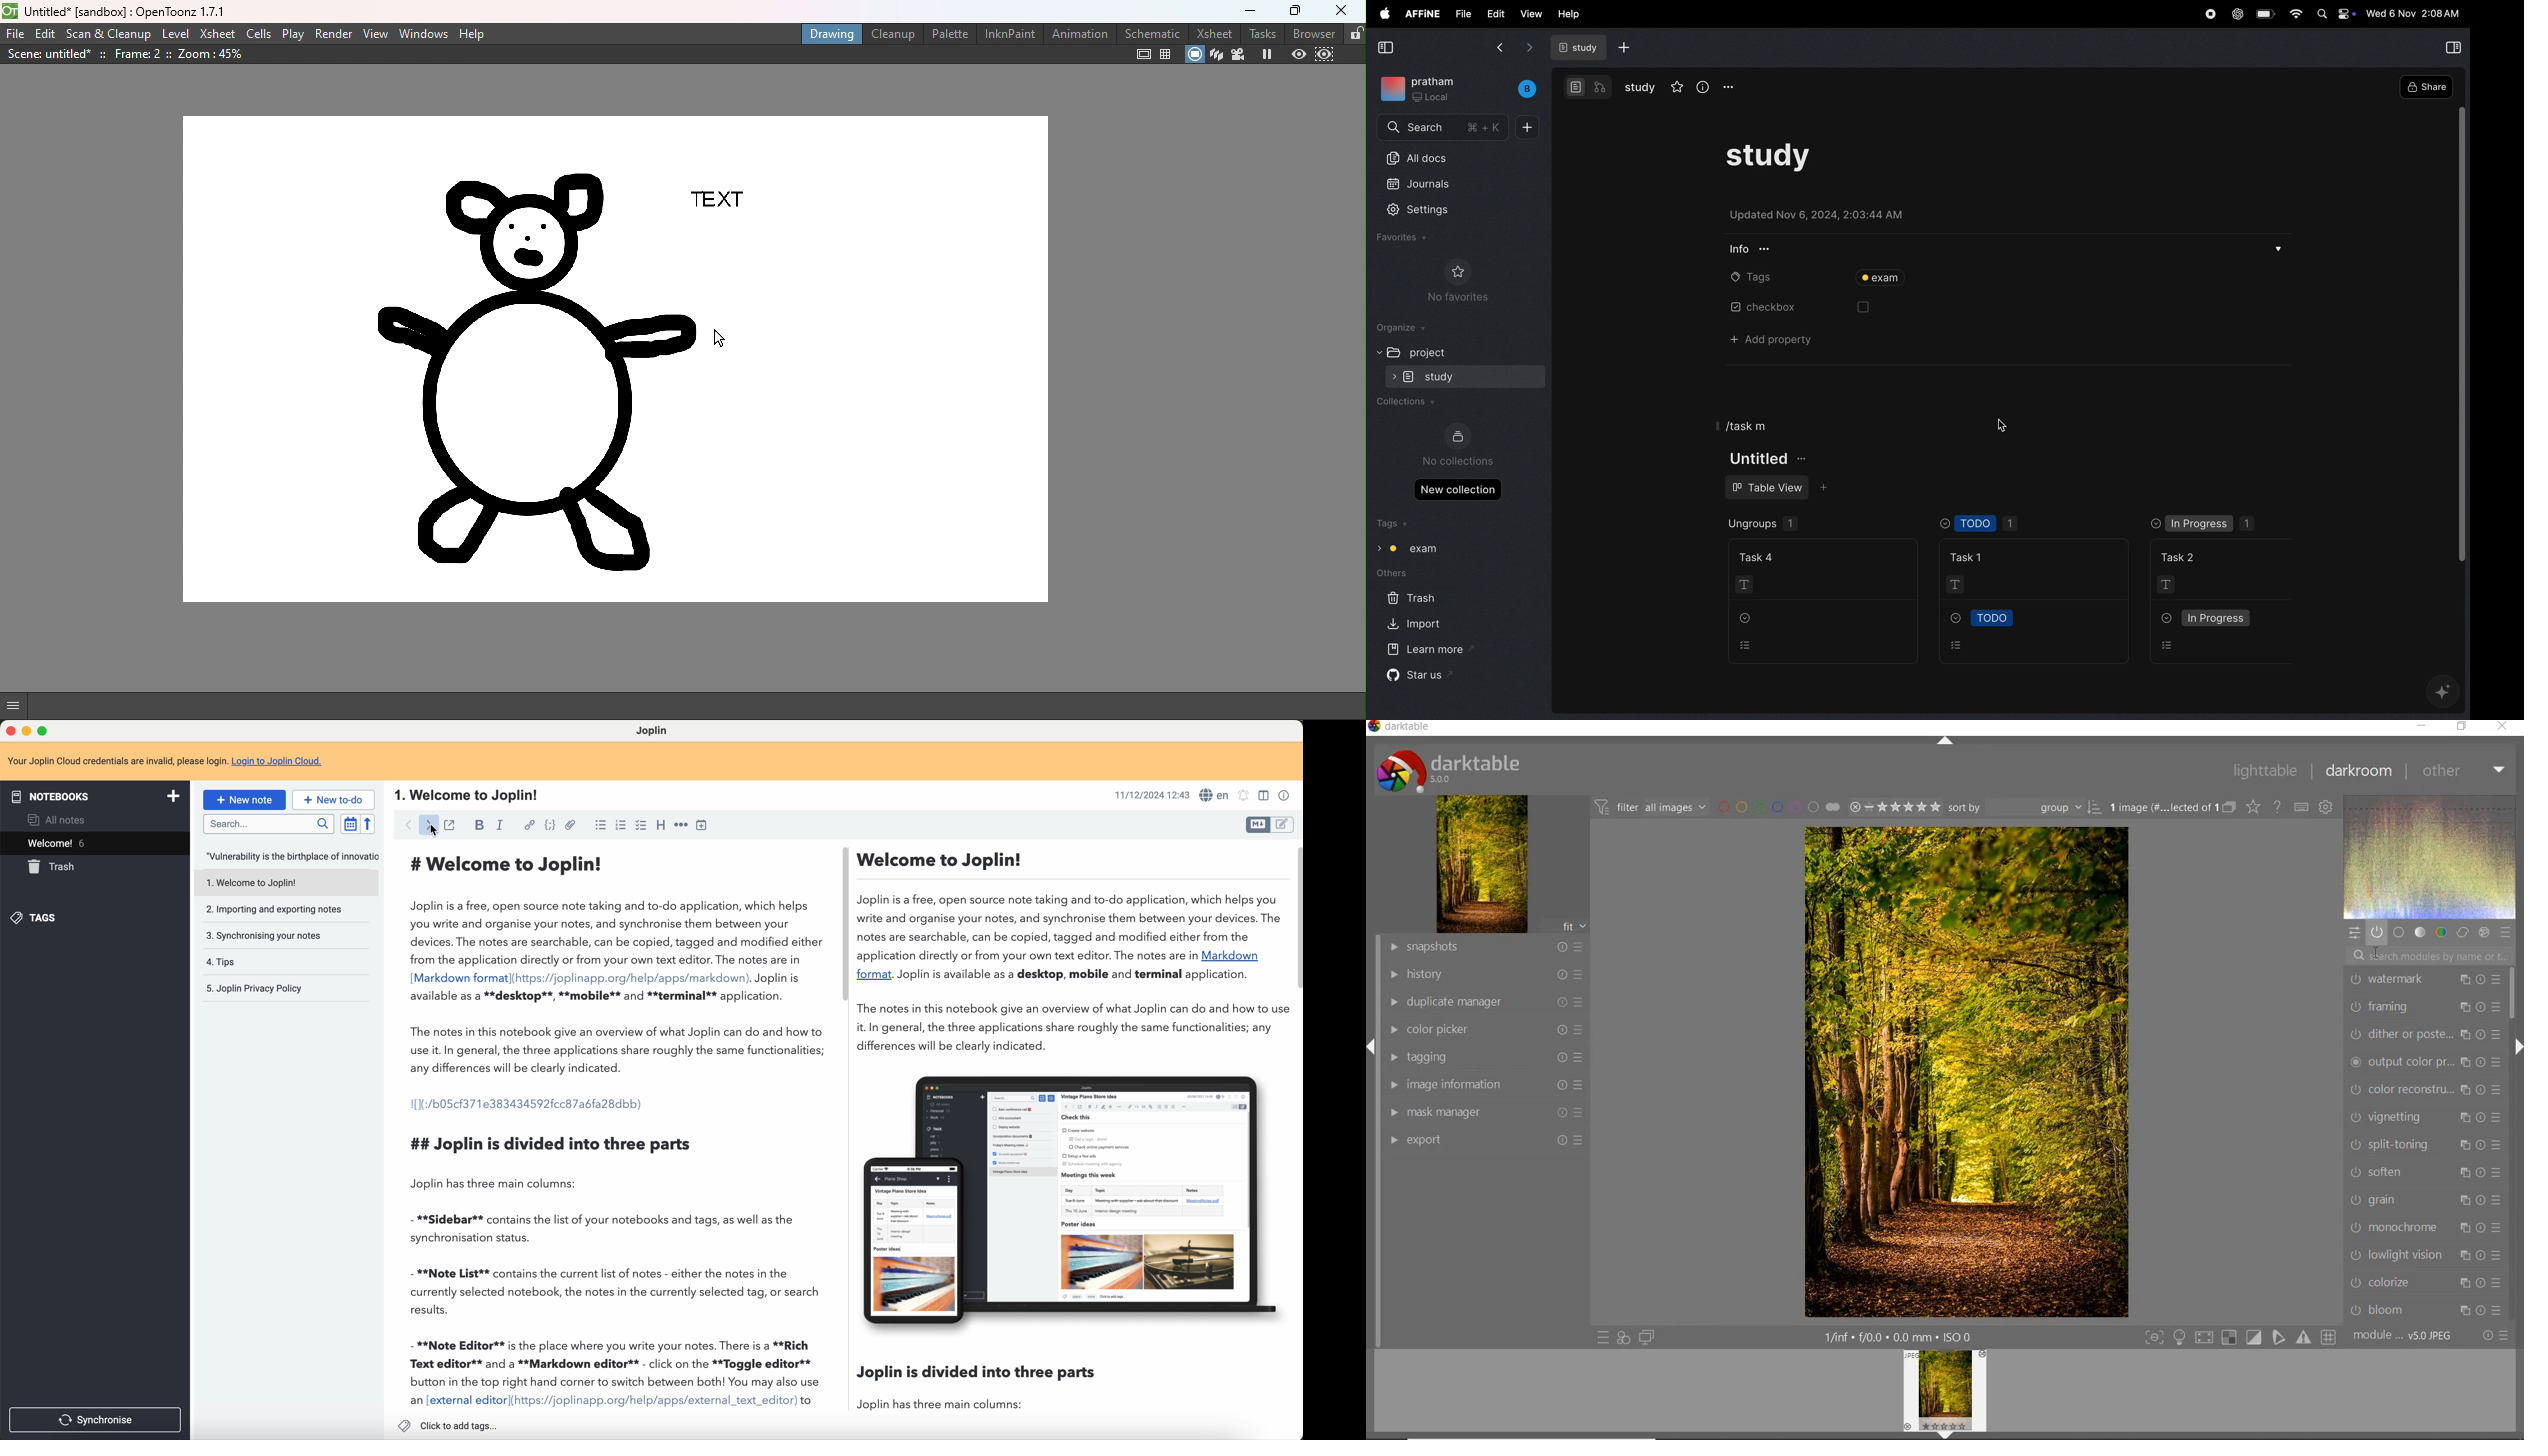  What do you see at coordinates (1487, 1112) in the screenshot?
I see `mask manager` at bounding box center [1487, 1112].